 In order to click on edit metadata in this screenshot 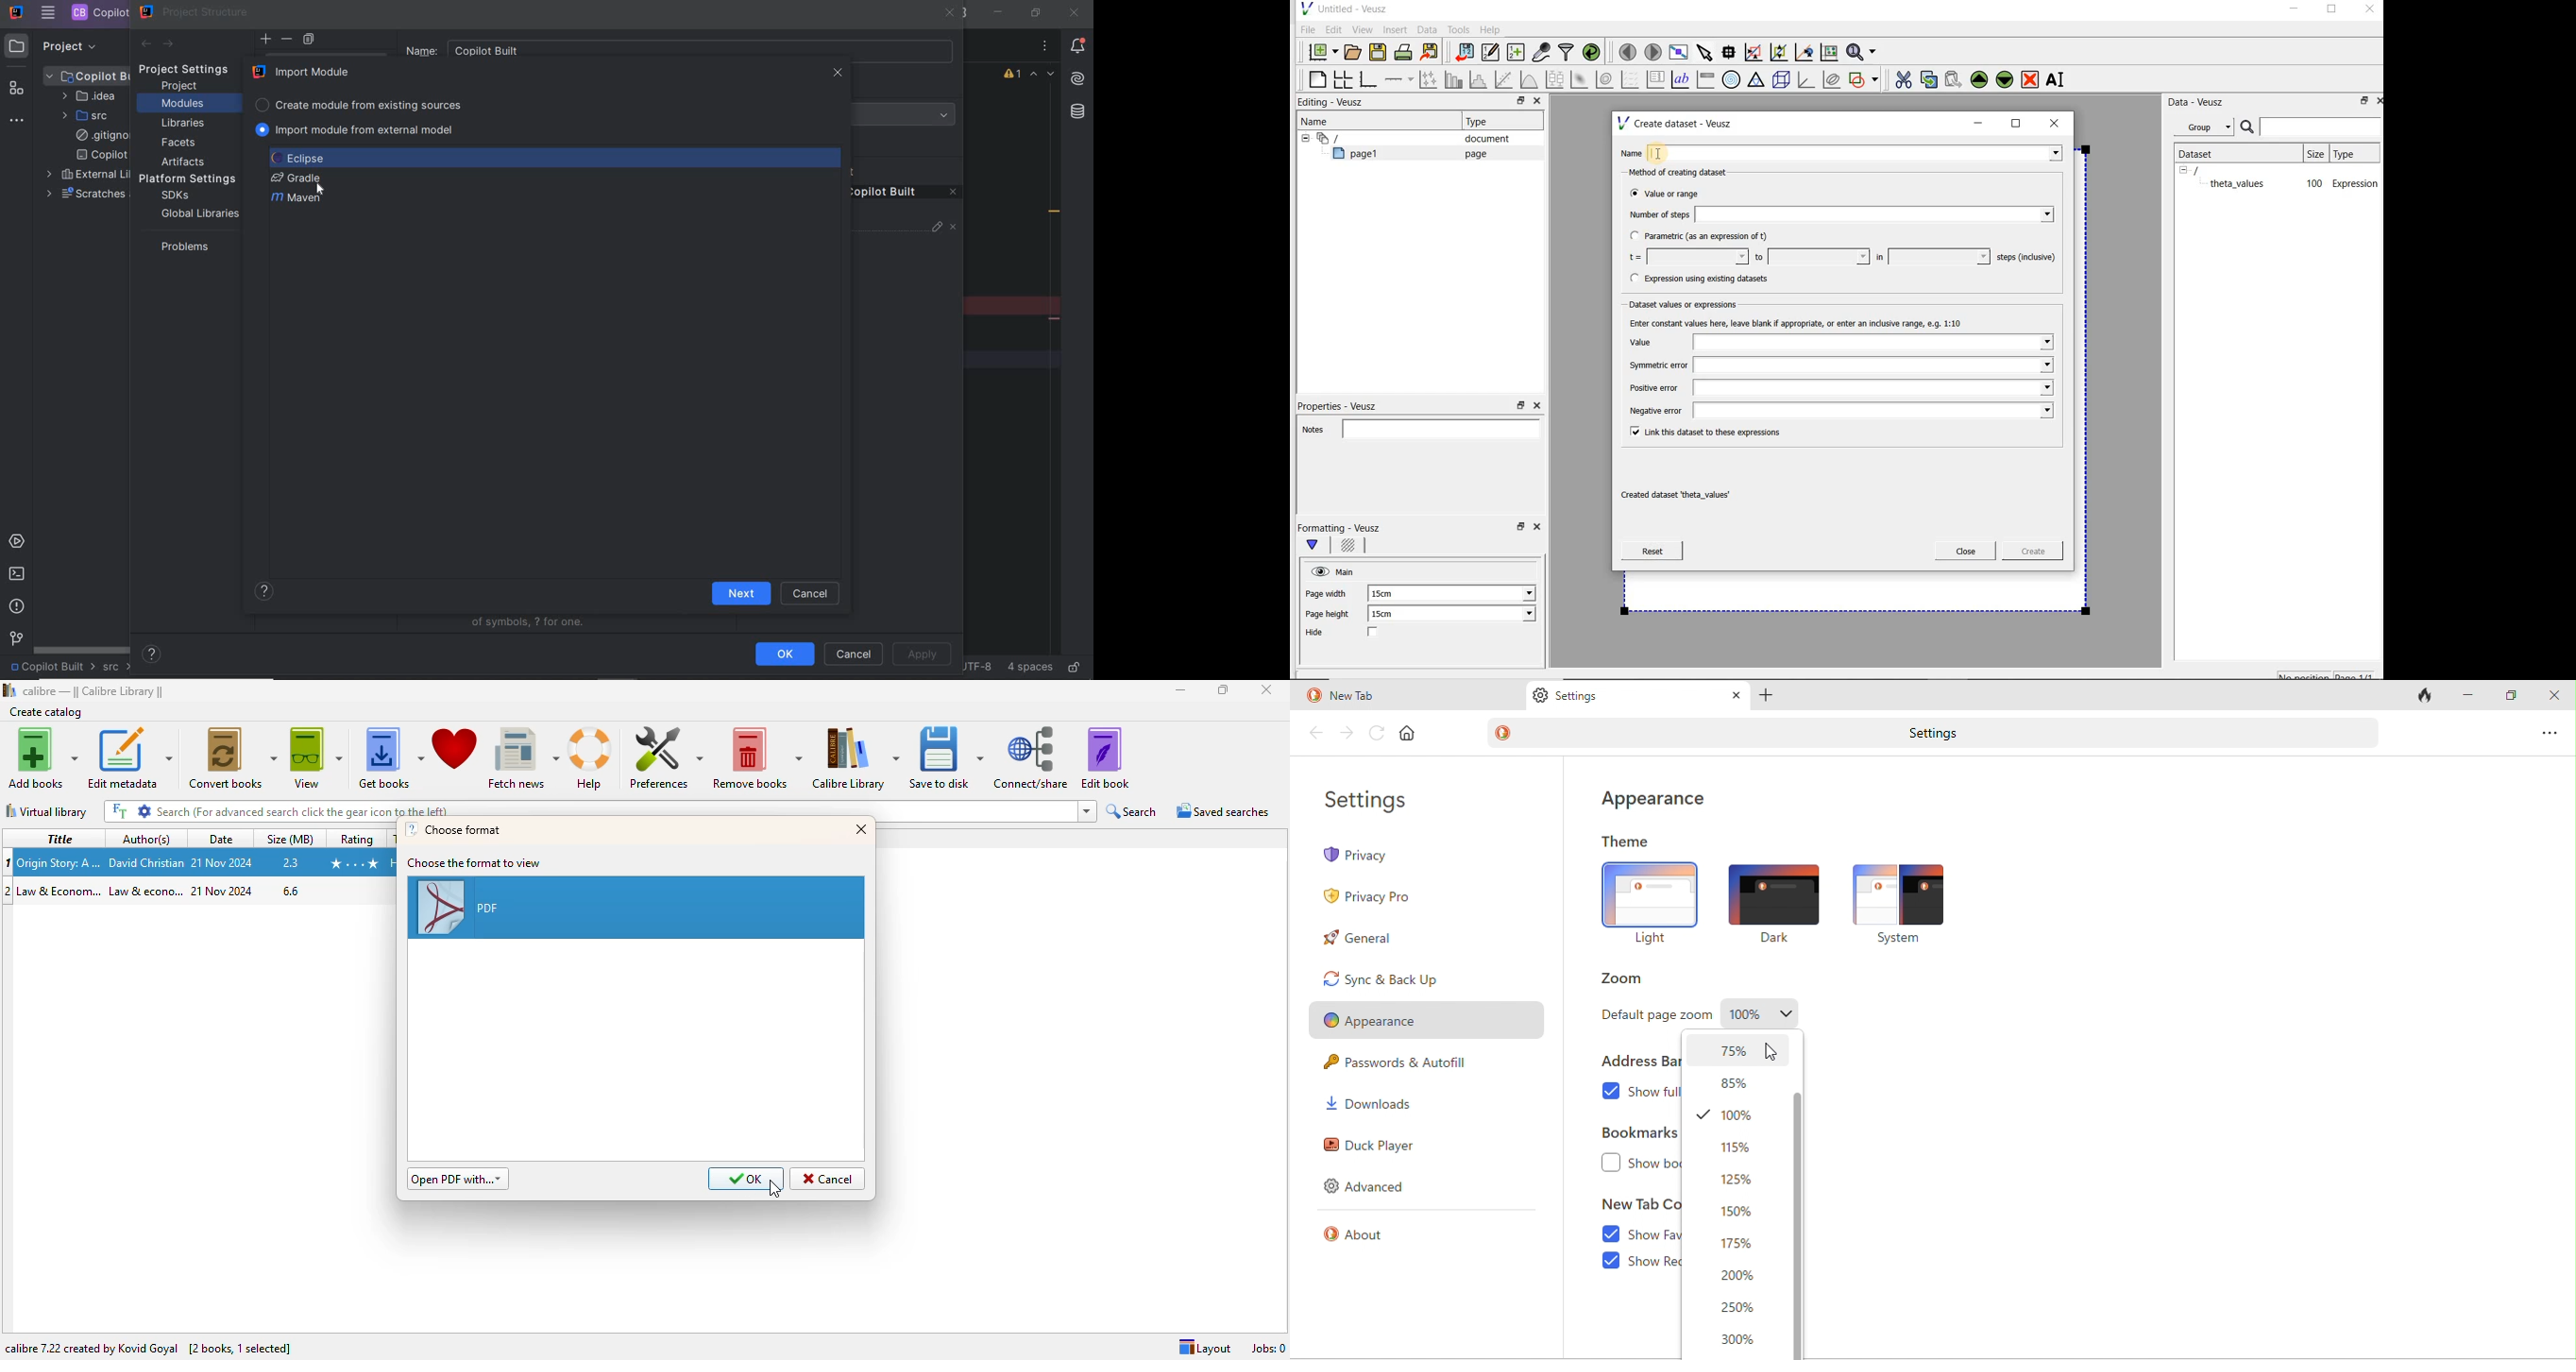, I will do `click(130, 757)`.